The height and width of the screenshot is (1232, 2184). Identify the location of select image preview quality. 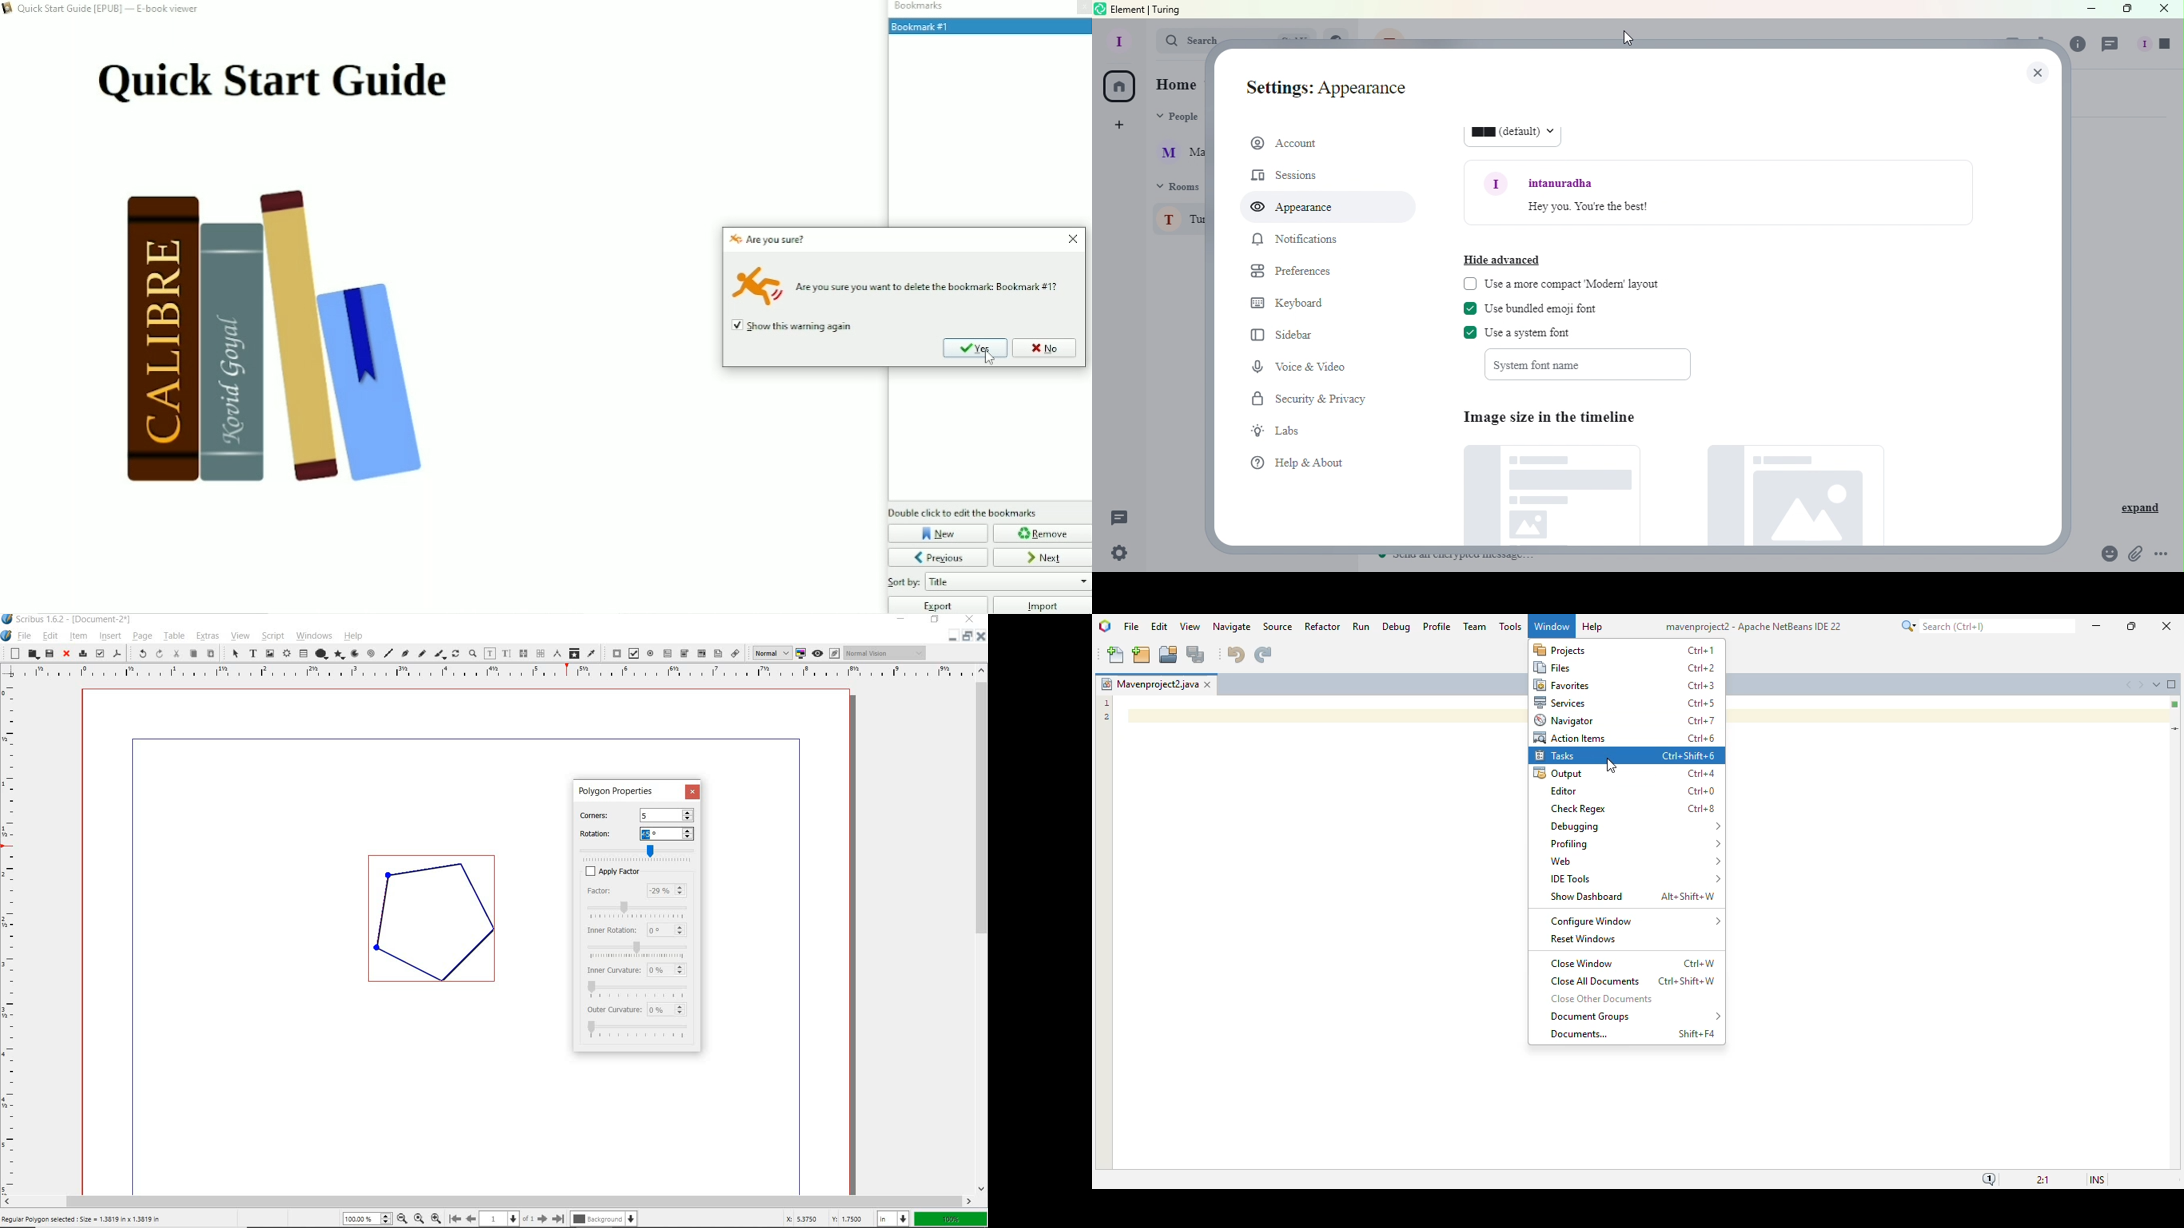
(768, 653).